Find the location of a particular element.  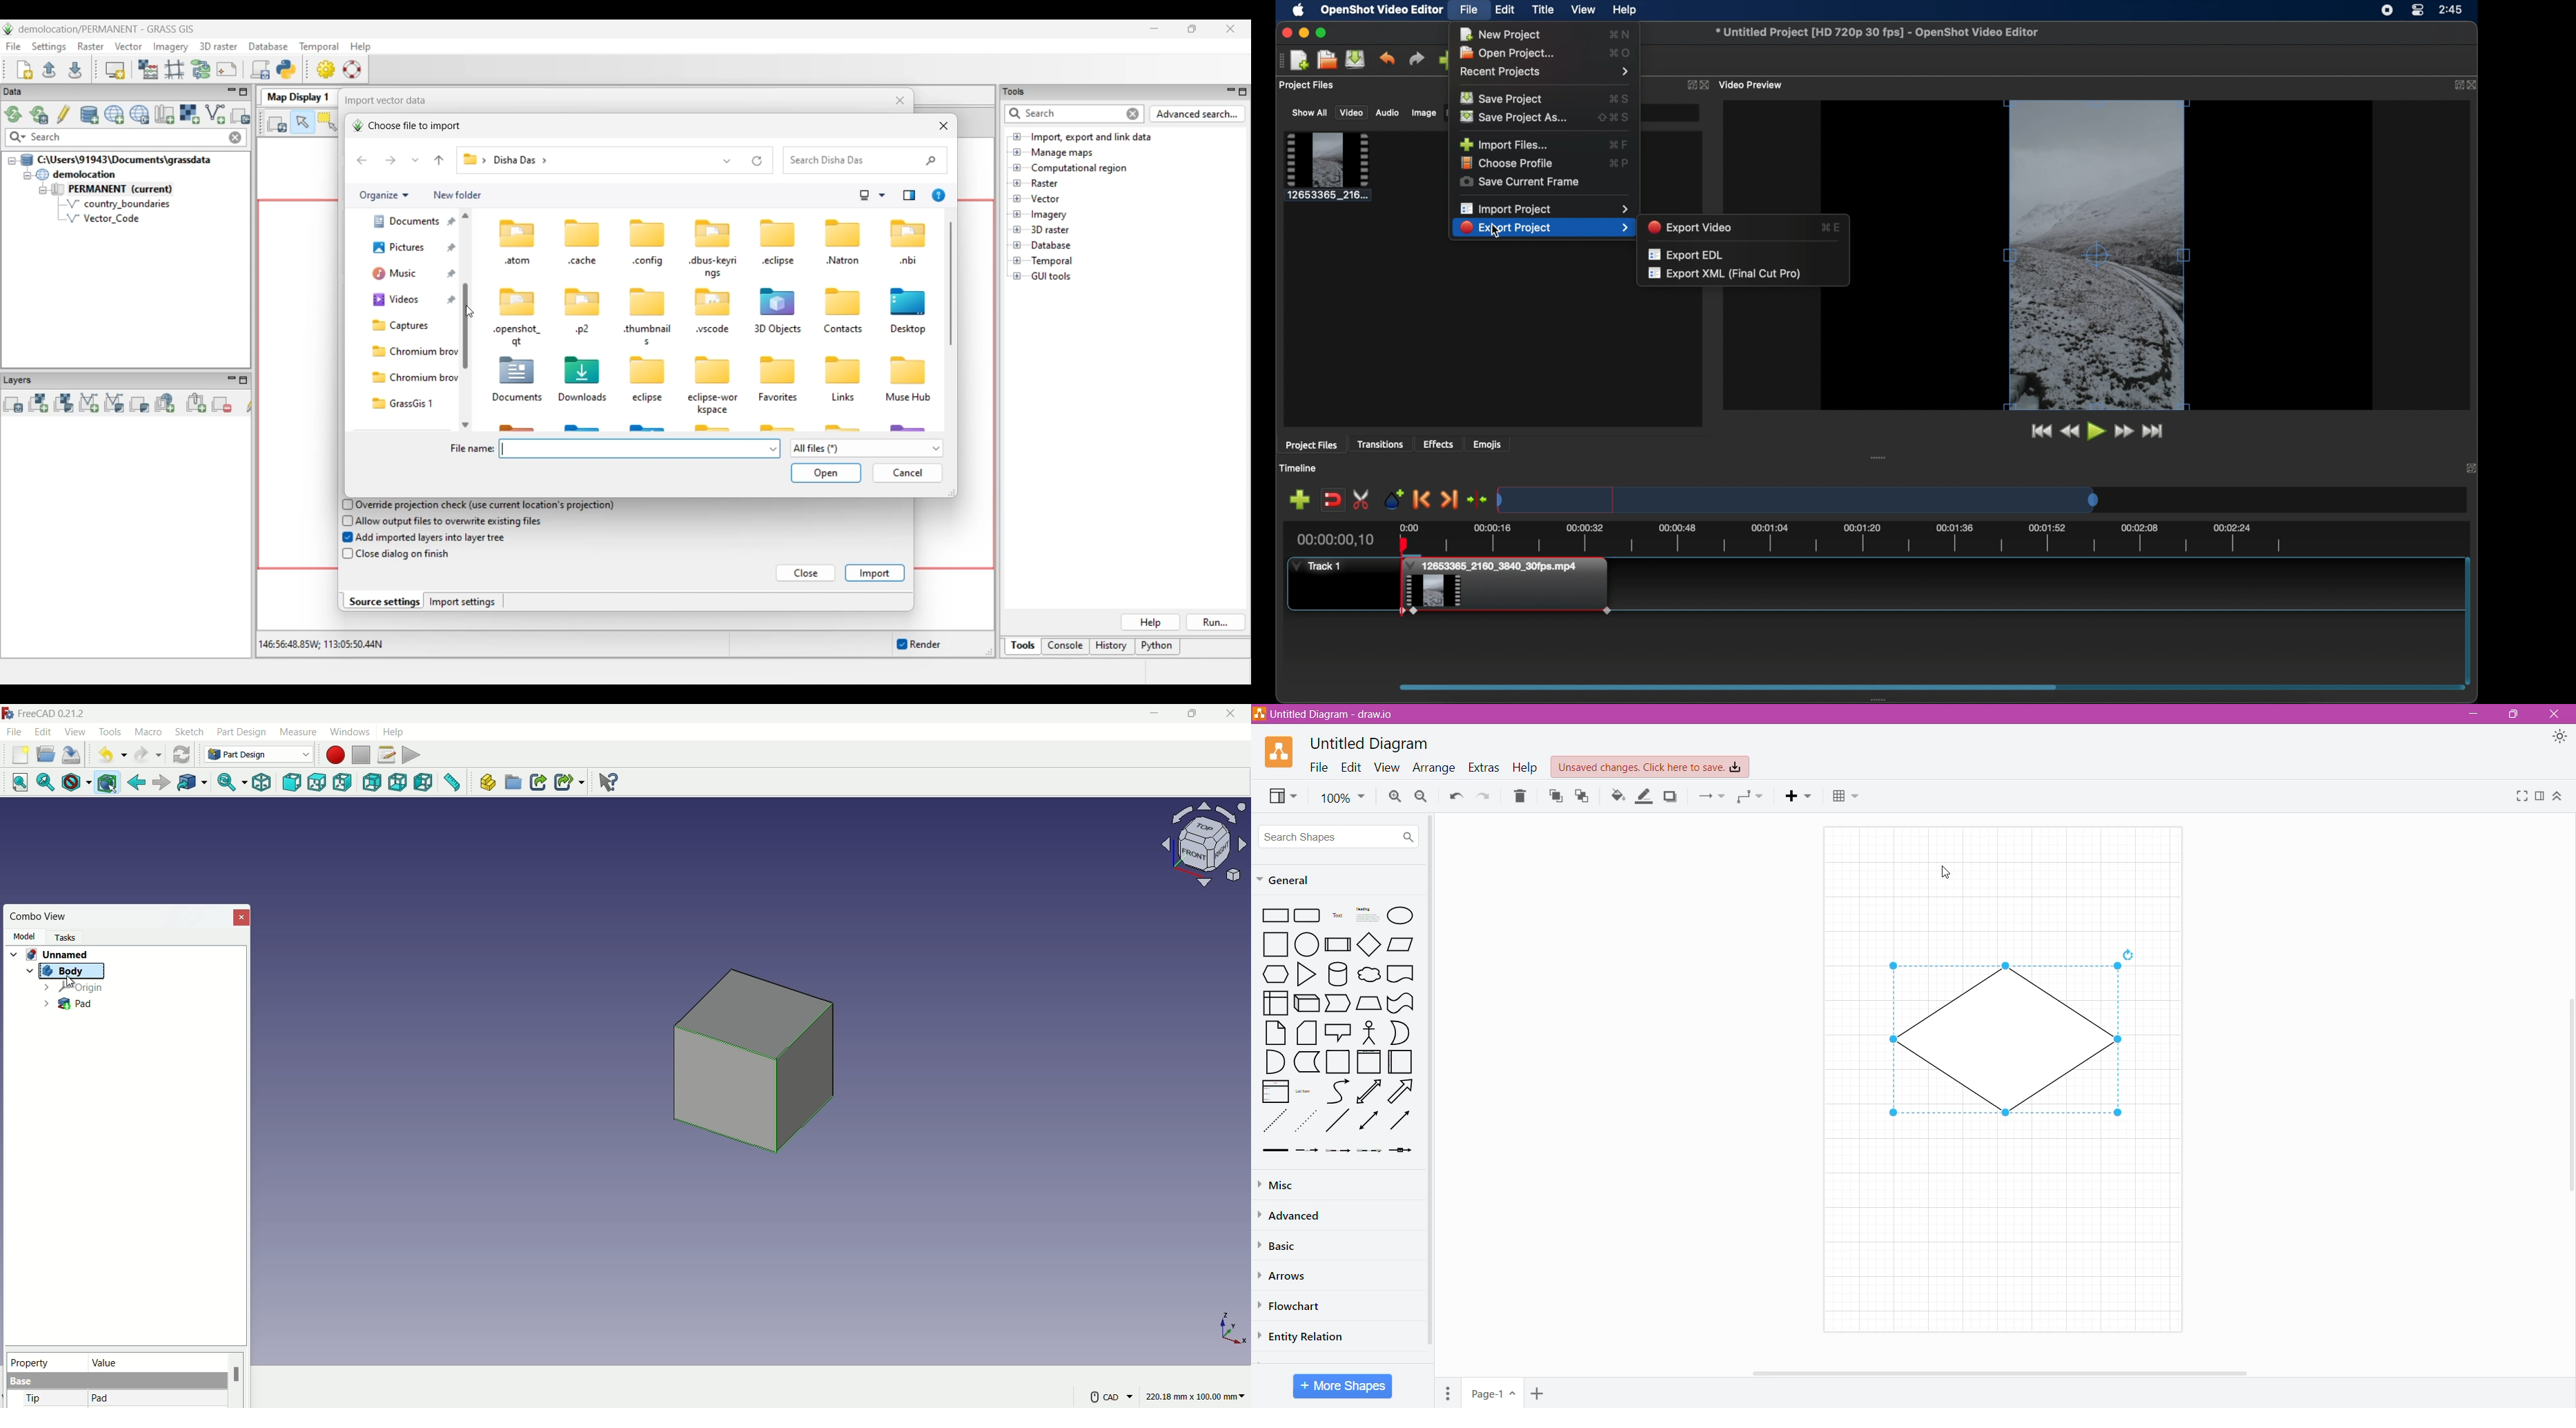

Close is located at coordinates (2556, 714).